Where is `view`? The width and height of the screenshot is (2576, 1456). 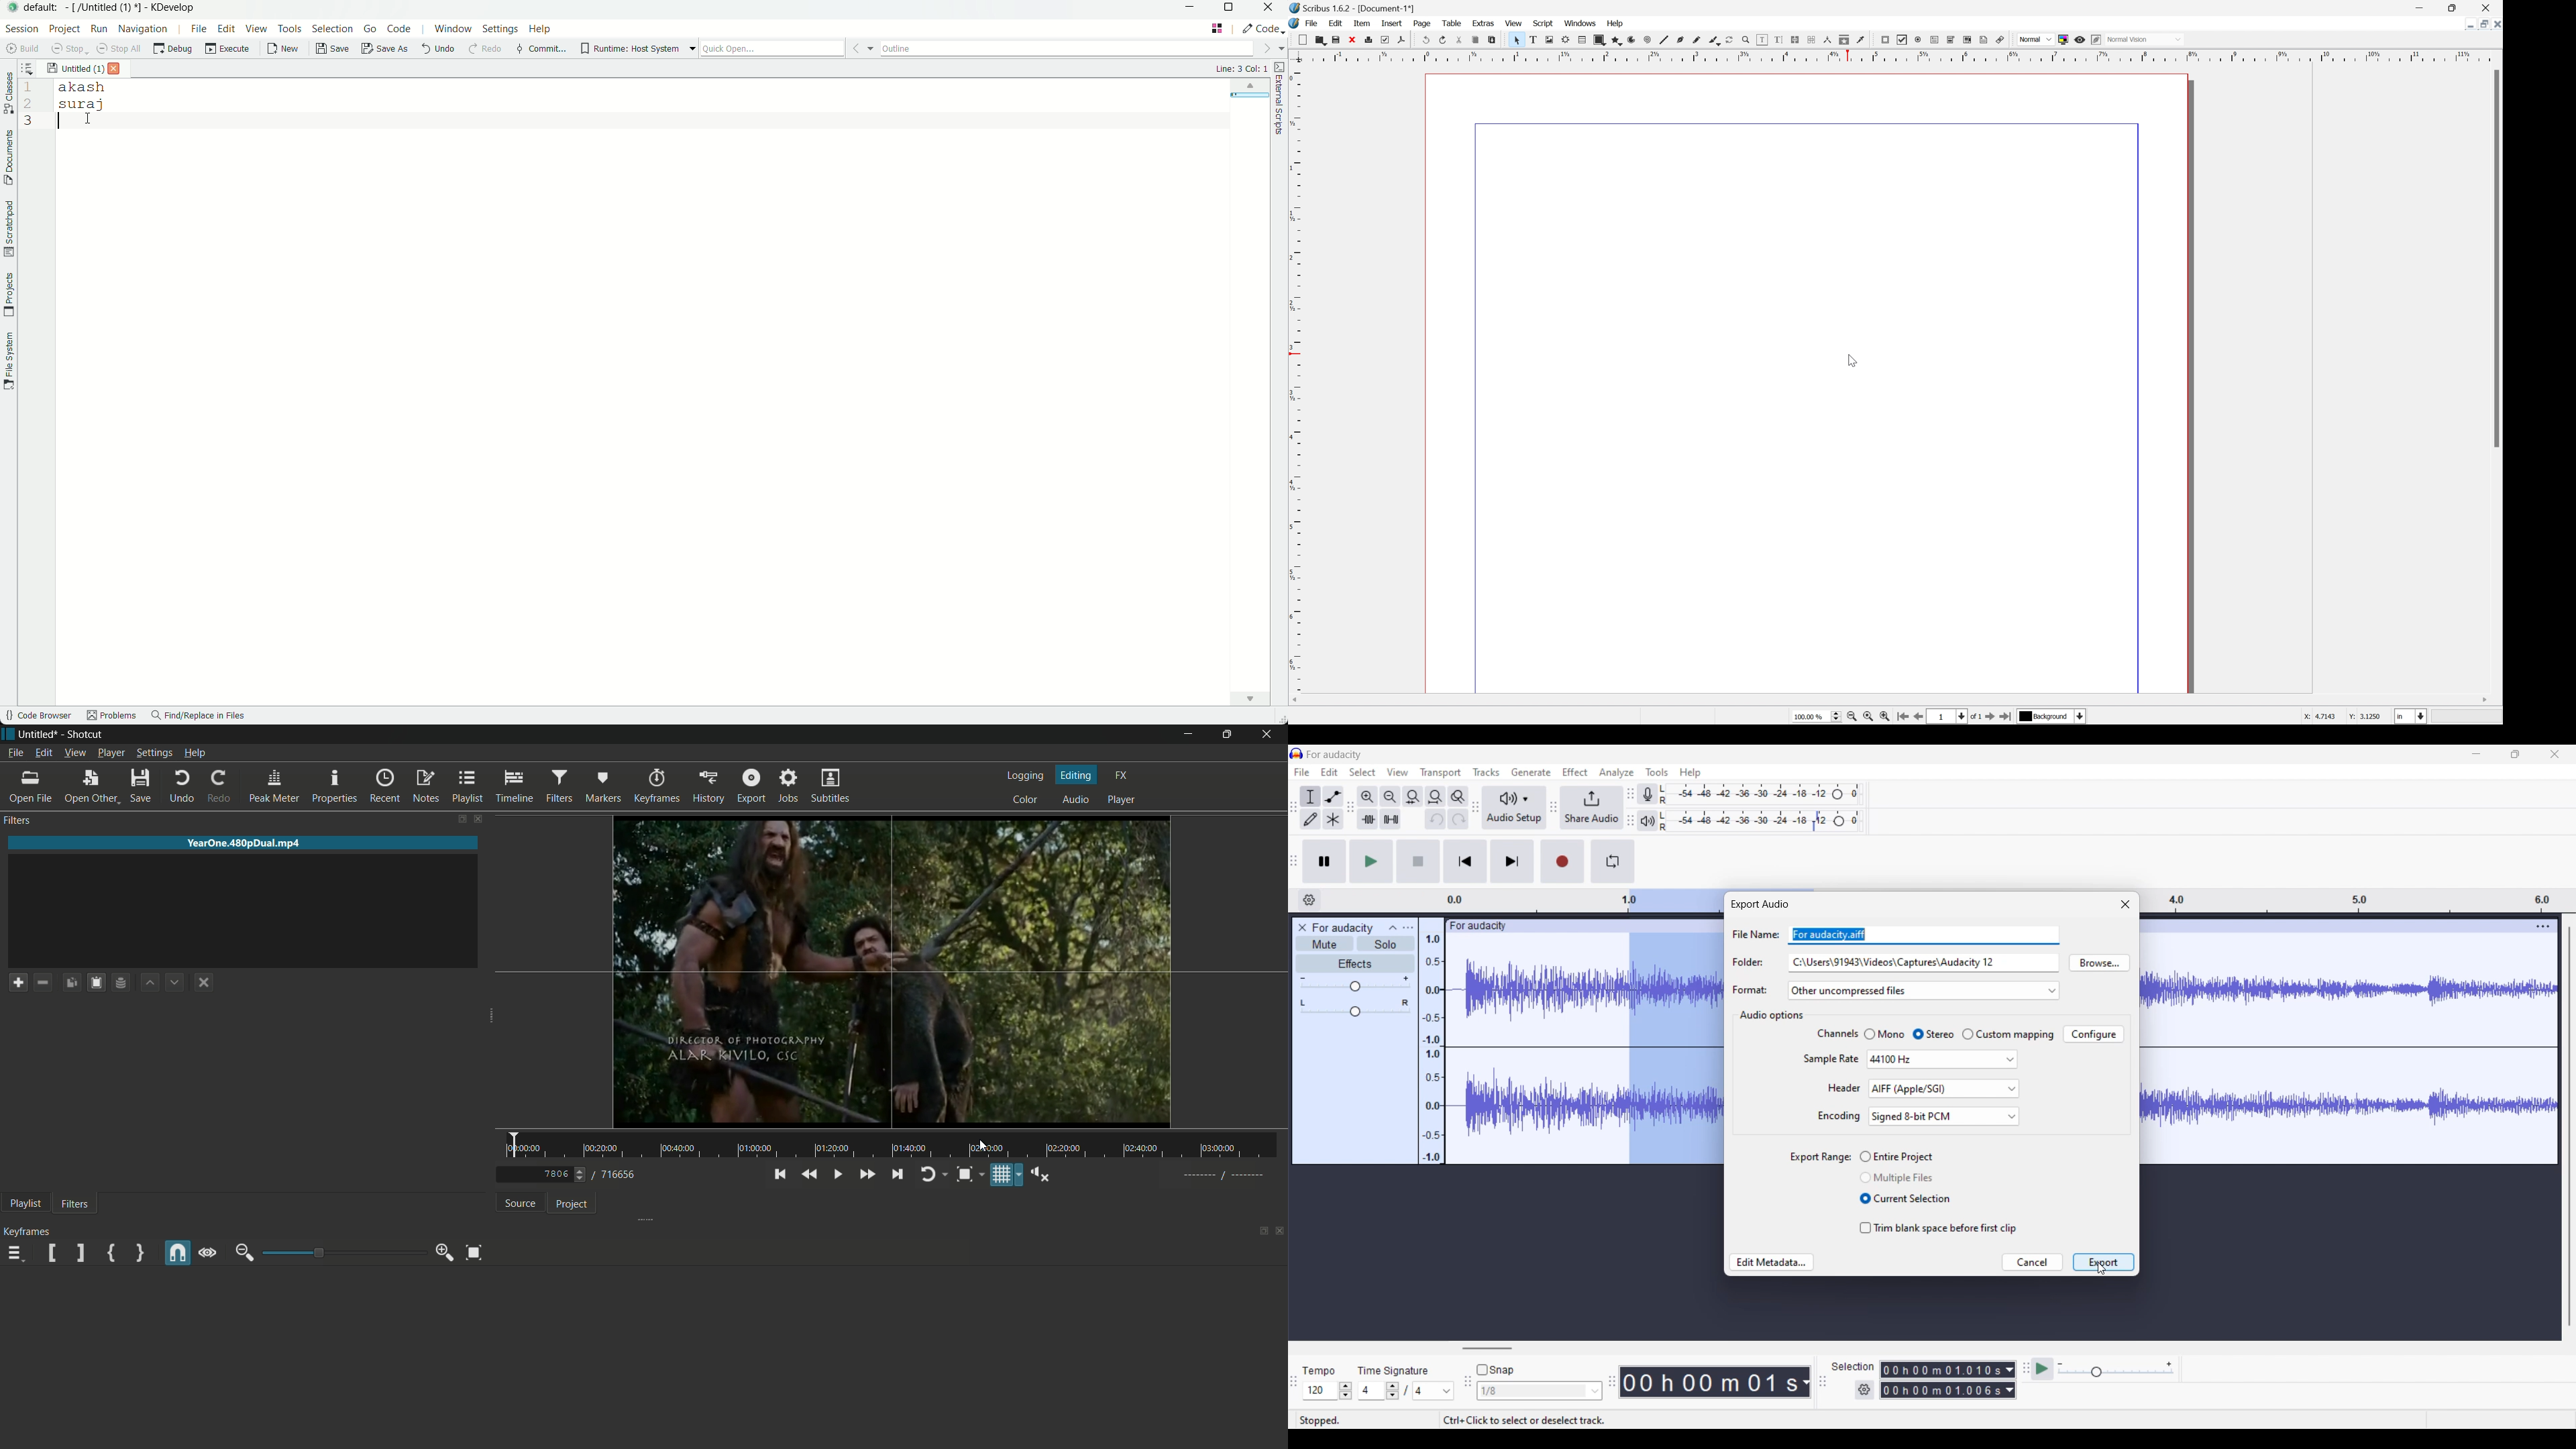
view is located at coordinates (1515, 22).